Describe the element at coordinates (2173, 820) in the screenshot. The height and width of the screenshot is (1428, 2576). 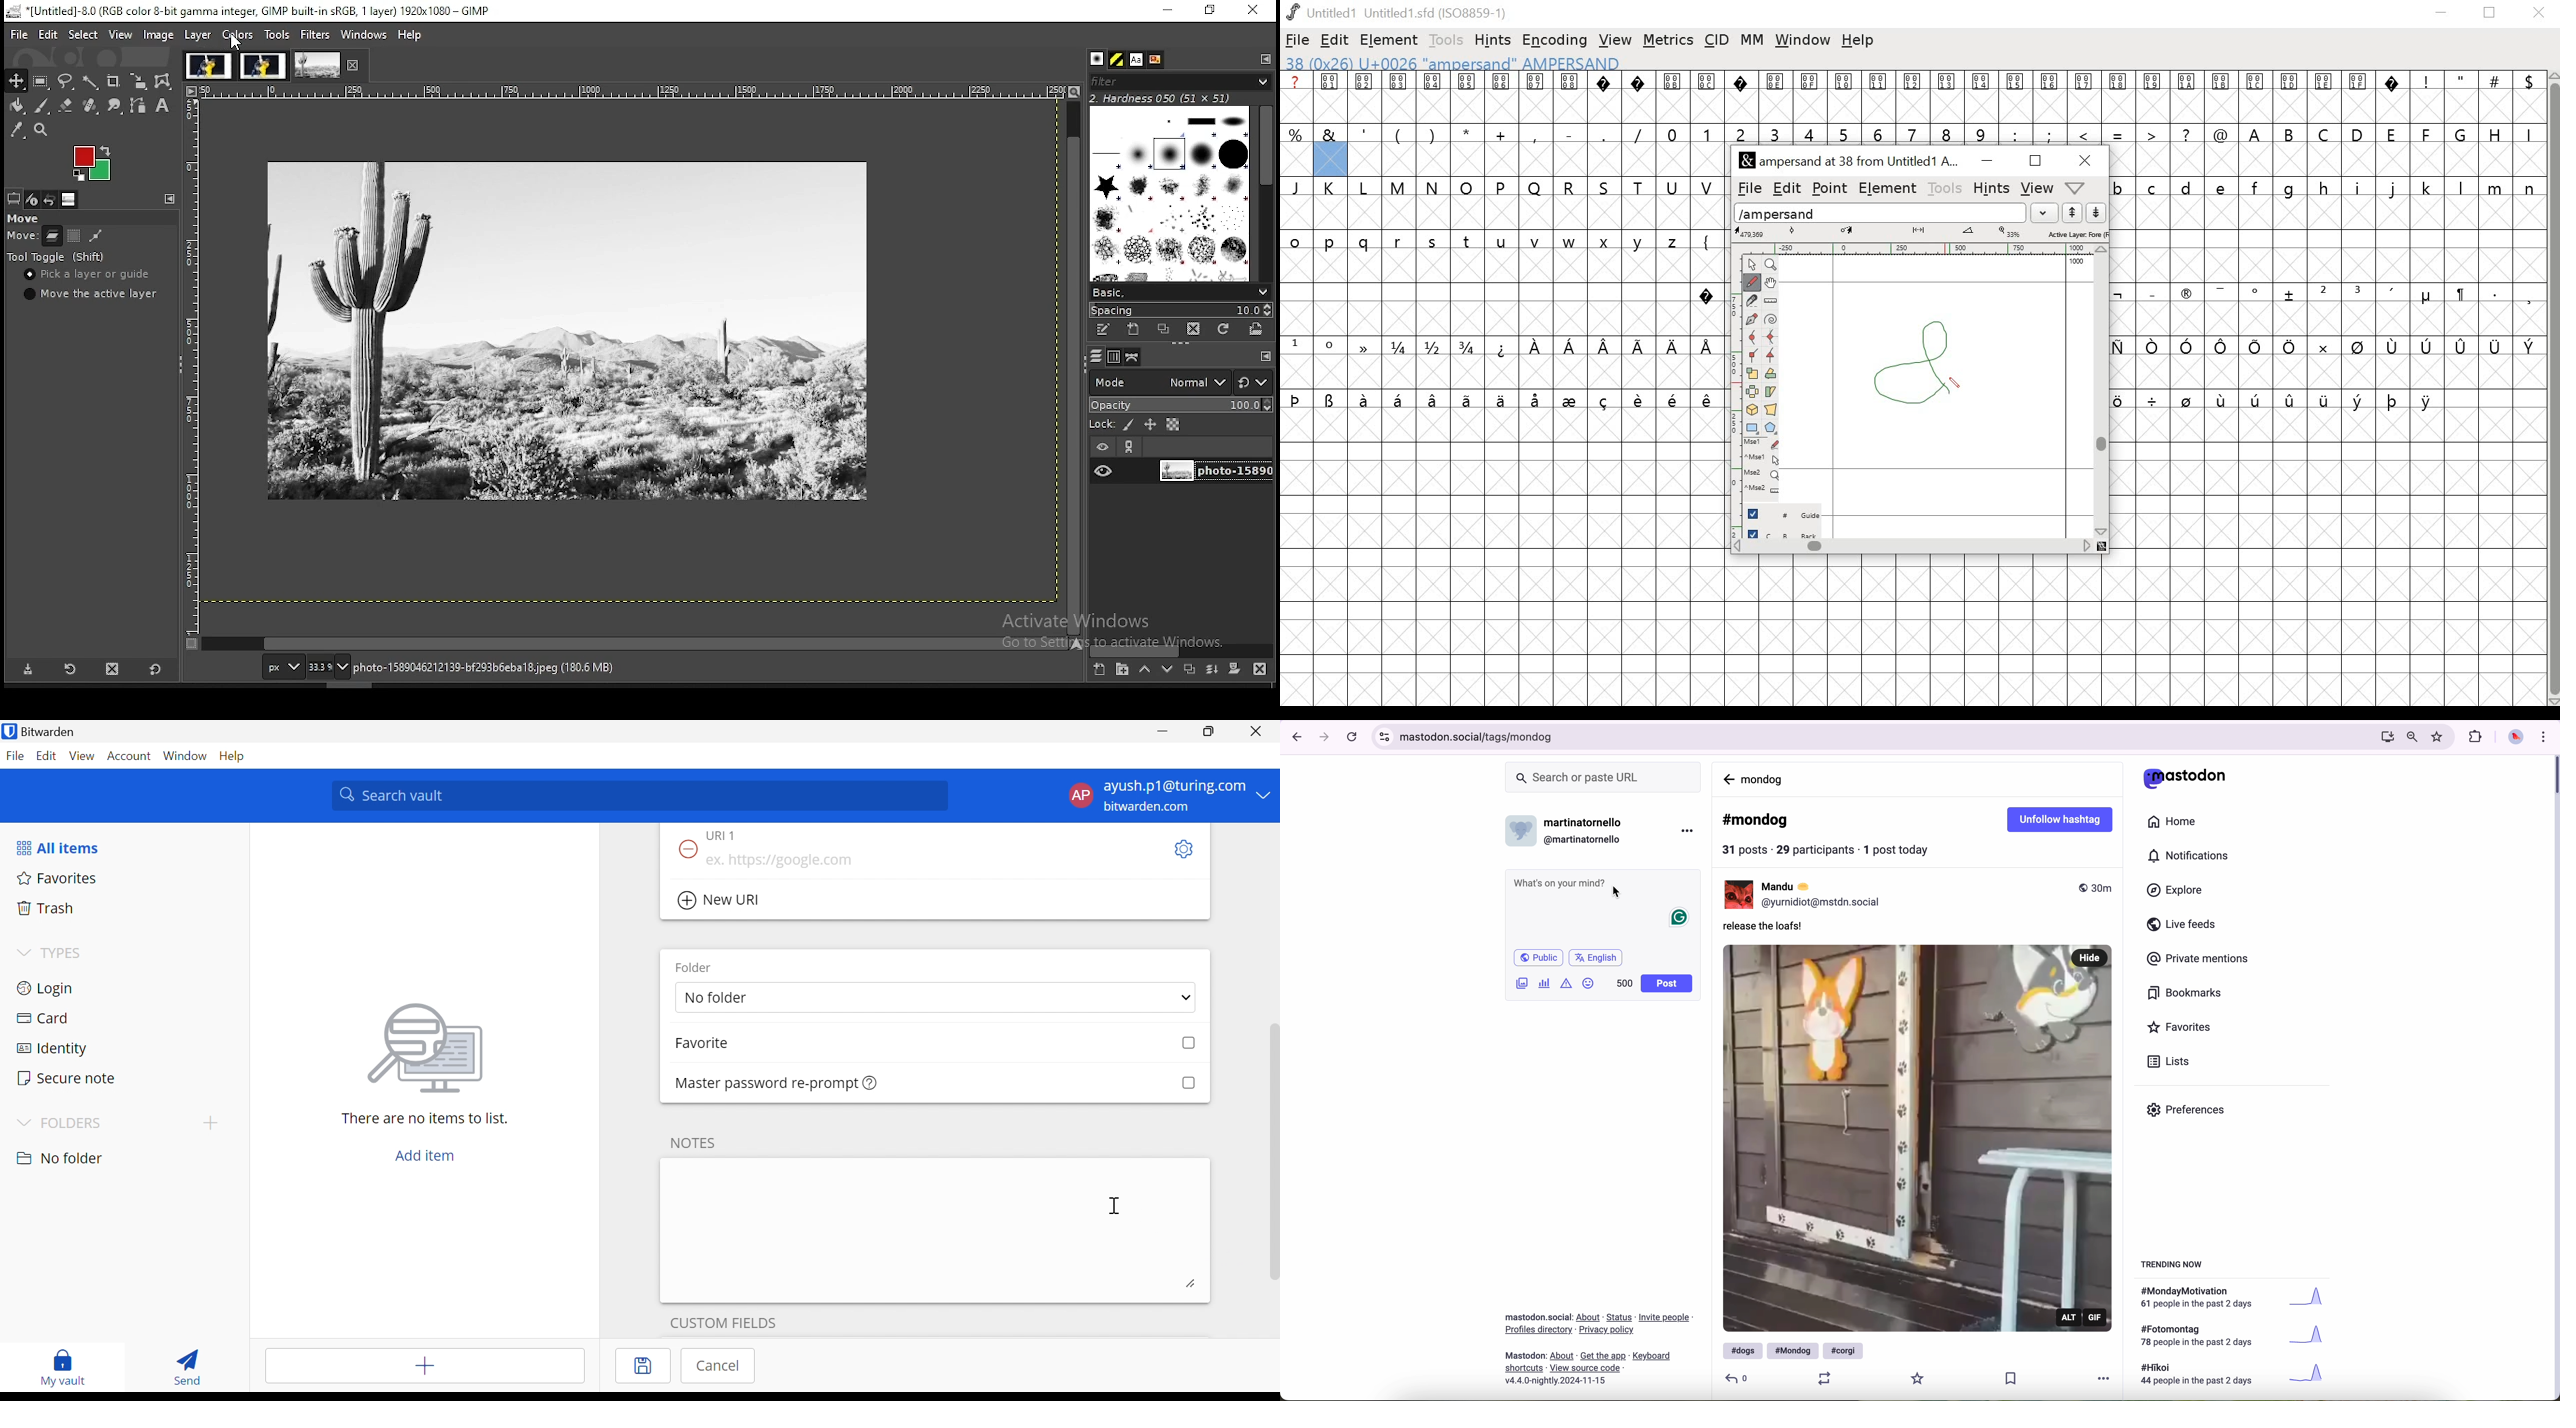
I see `home` at that location.